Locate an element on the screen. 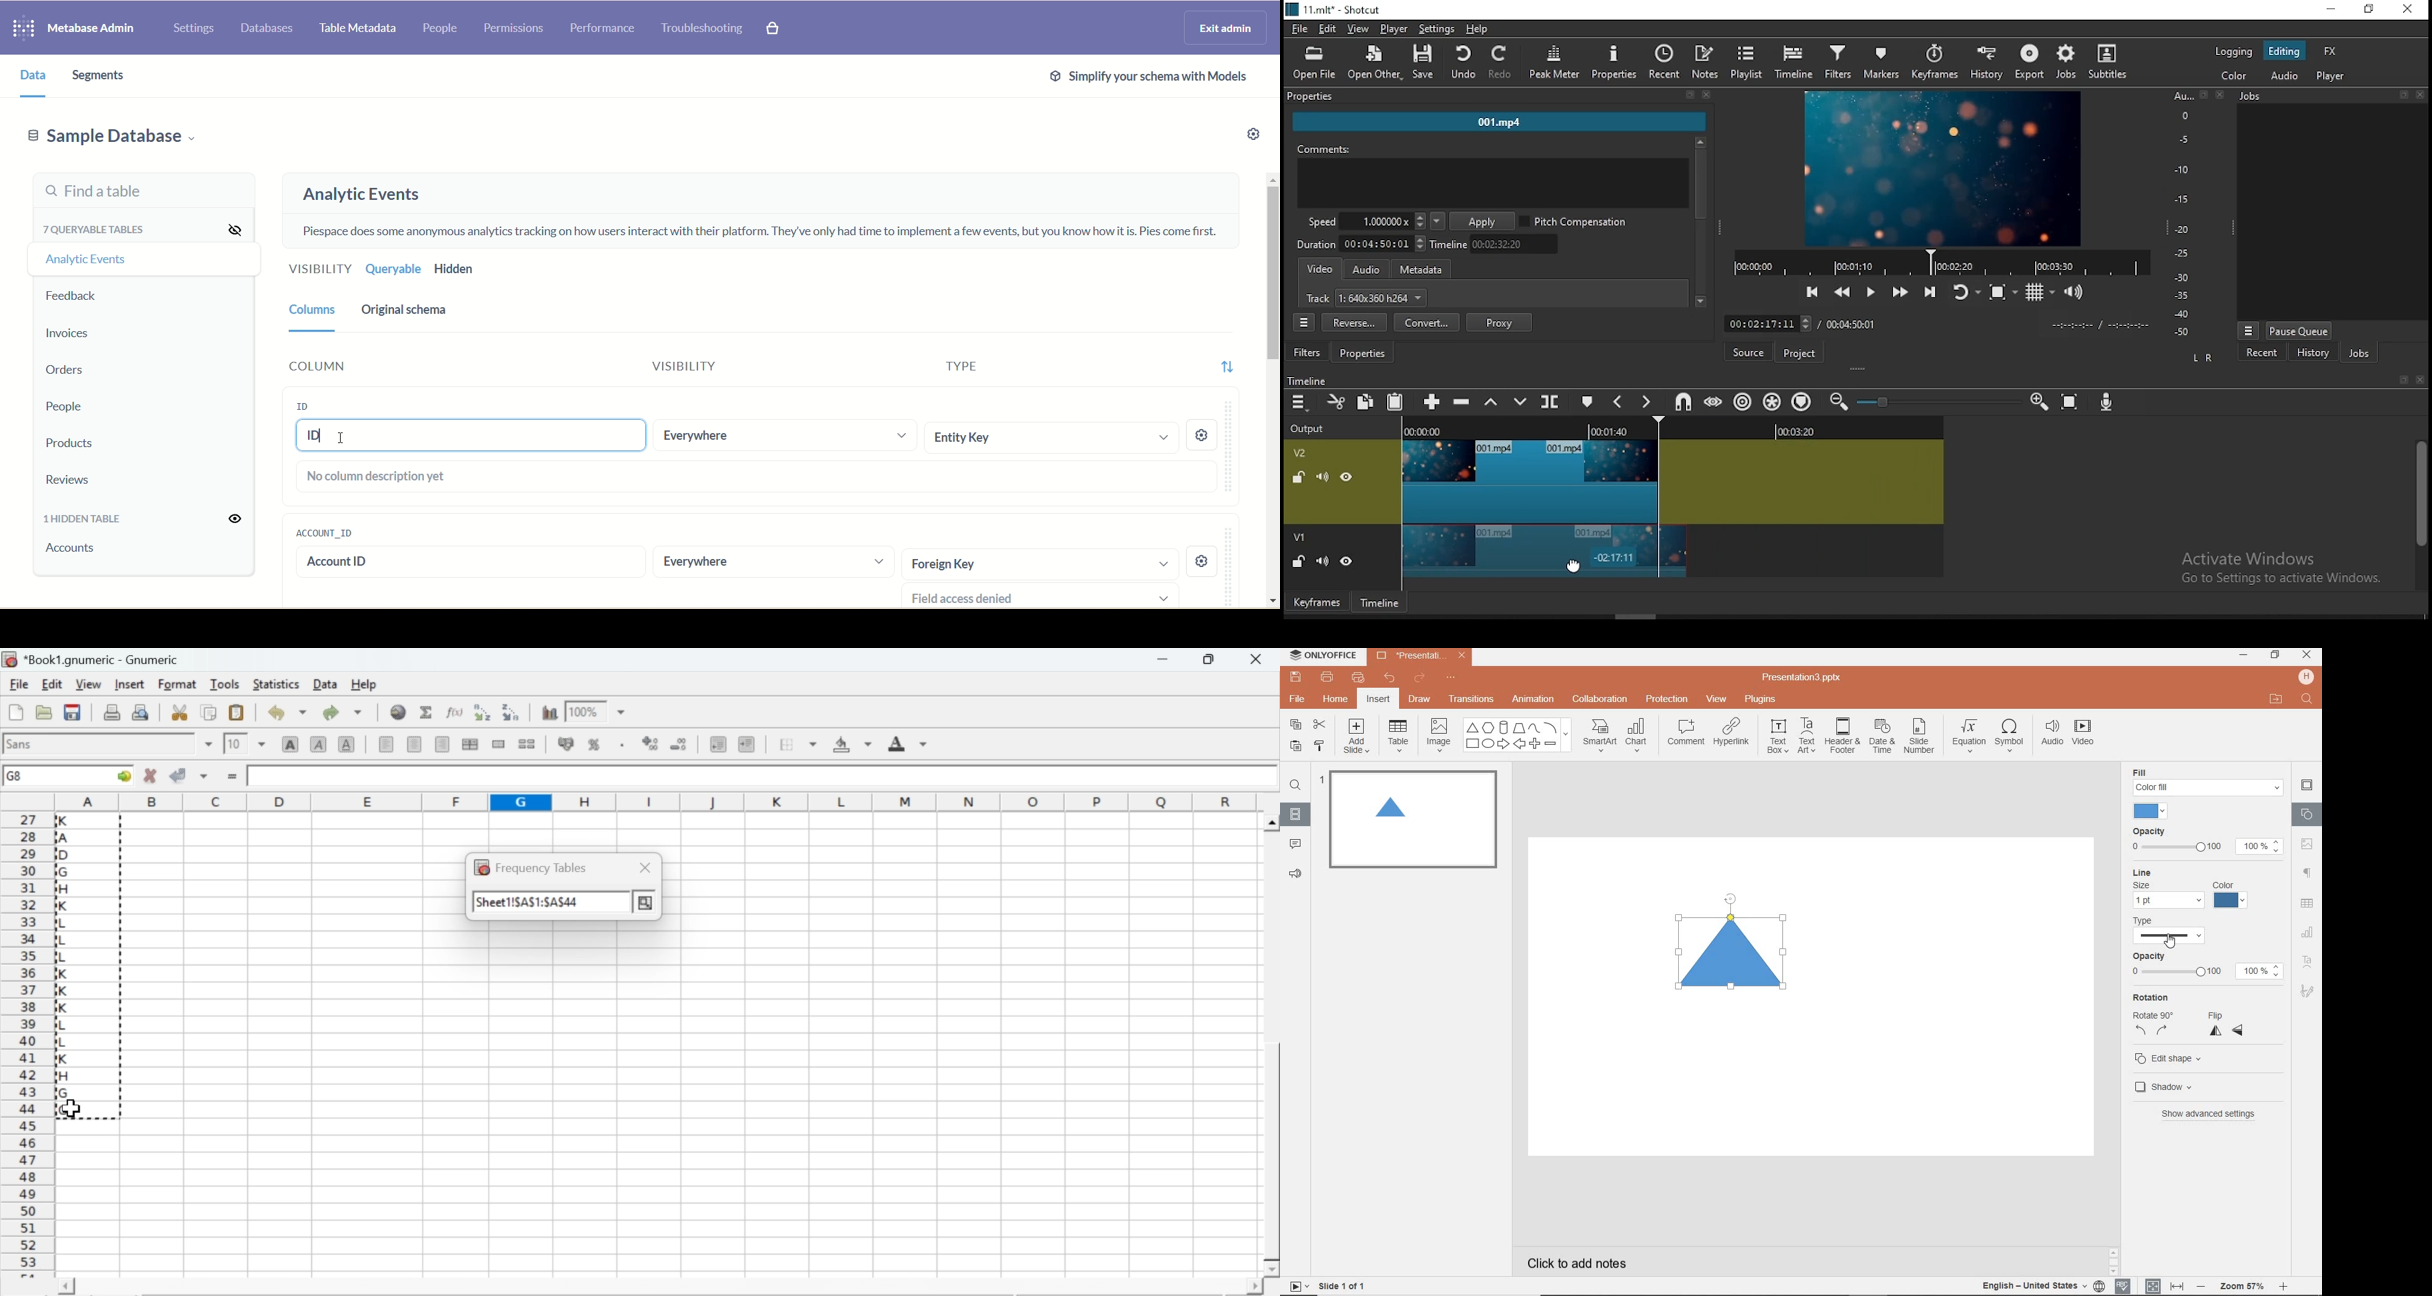 This screenshot has width=2436, height=1316. underline is located at coordinates (347, 743).